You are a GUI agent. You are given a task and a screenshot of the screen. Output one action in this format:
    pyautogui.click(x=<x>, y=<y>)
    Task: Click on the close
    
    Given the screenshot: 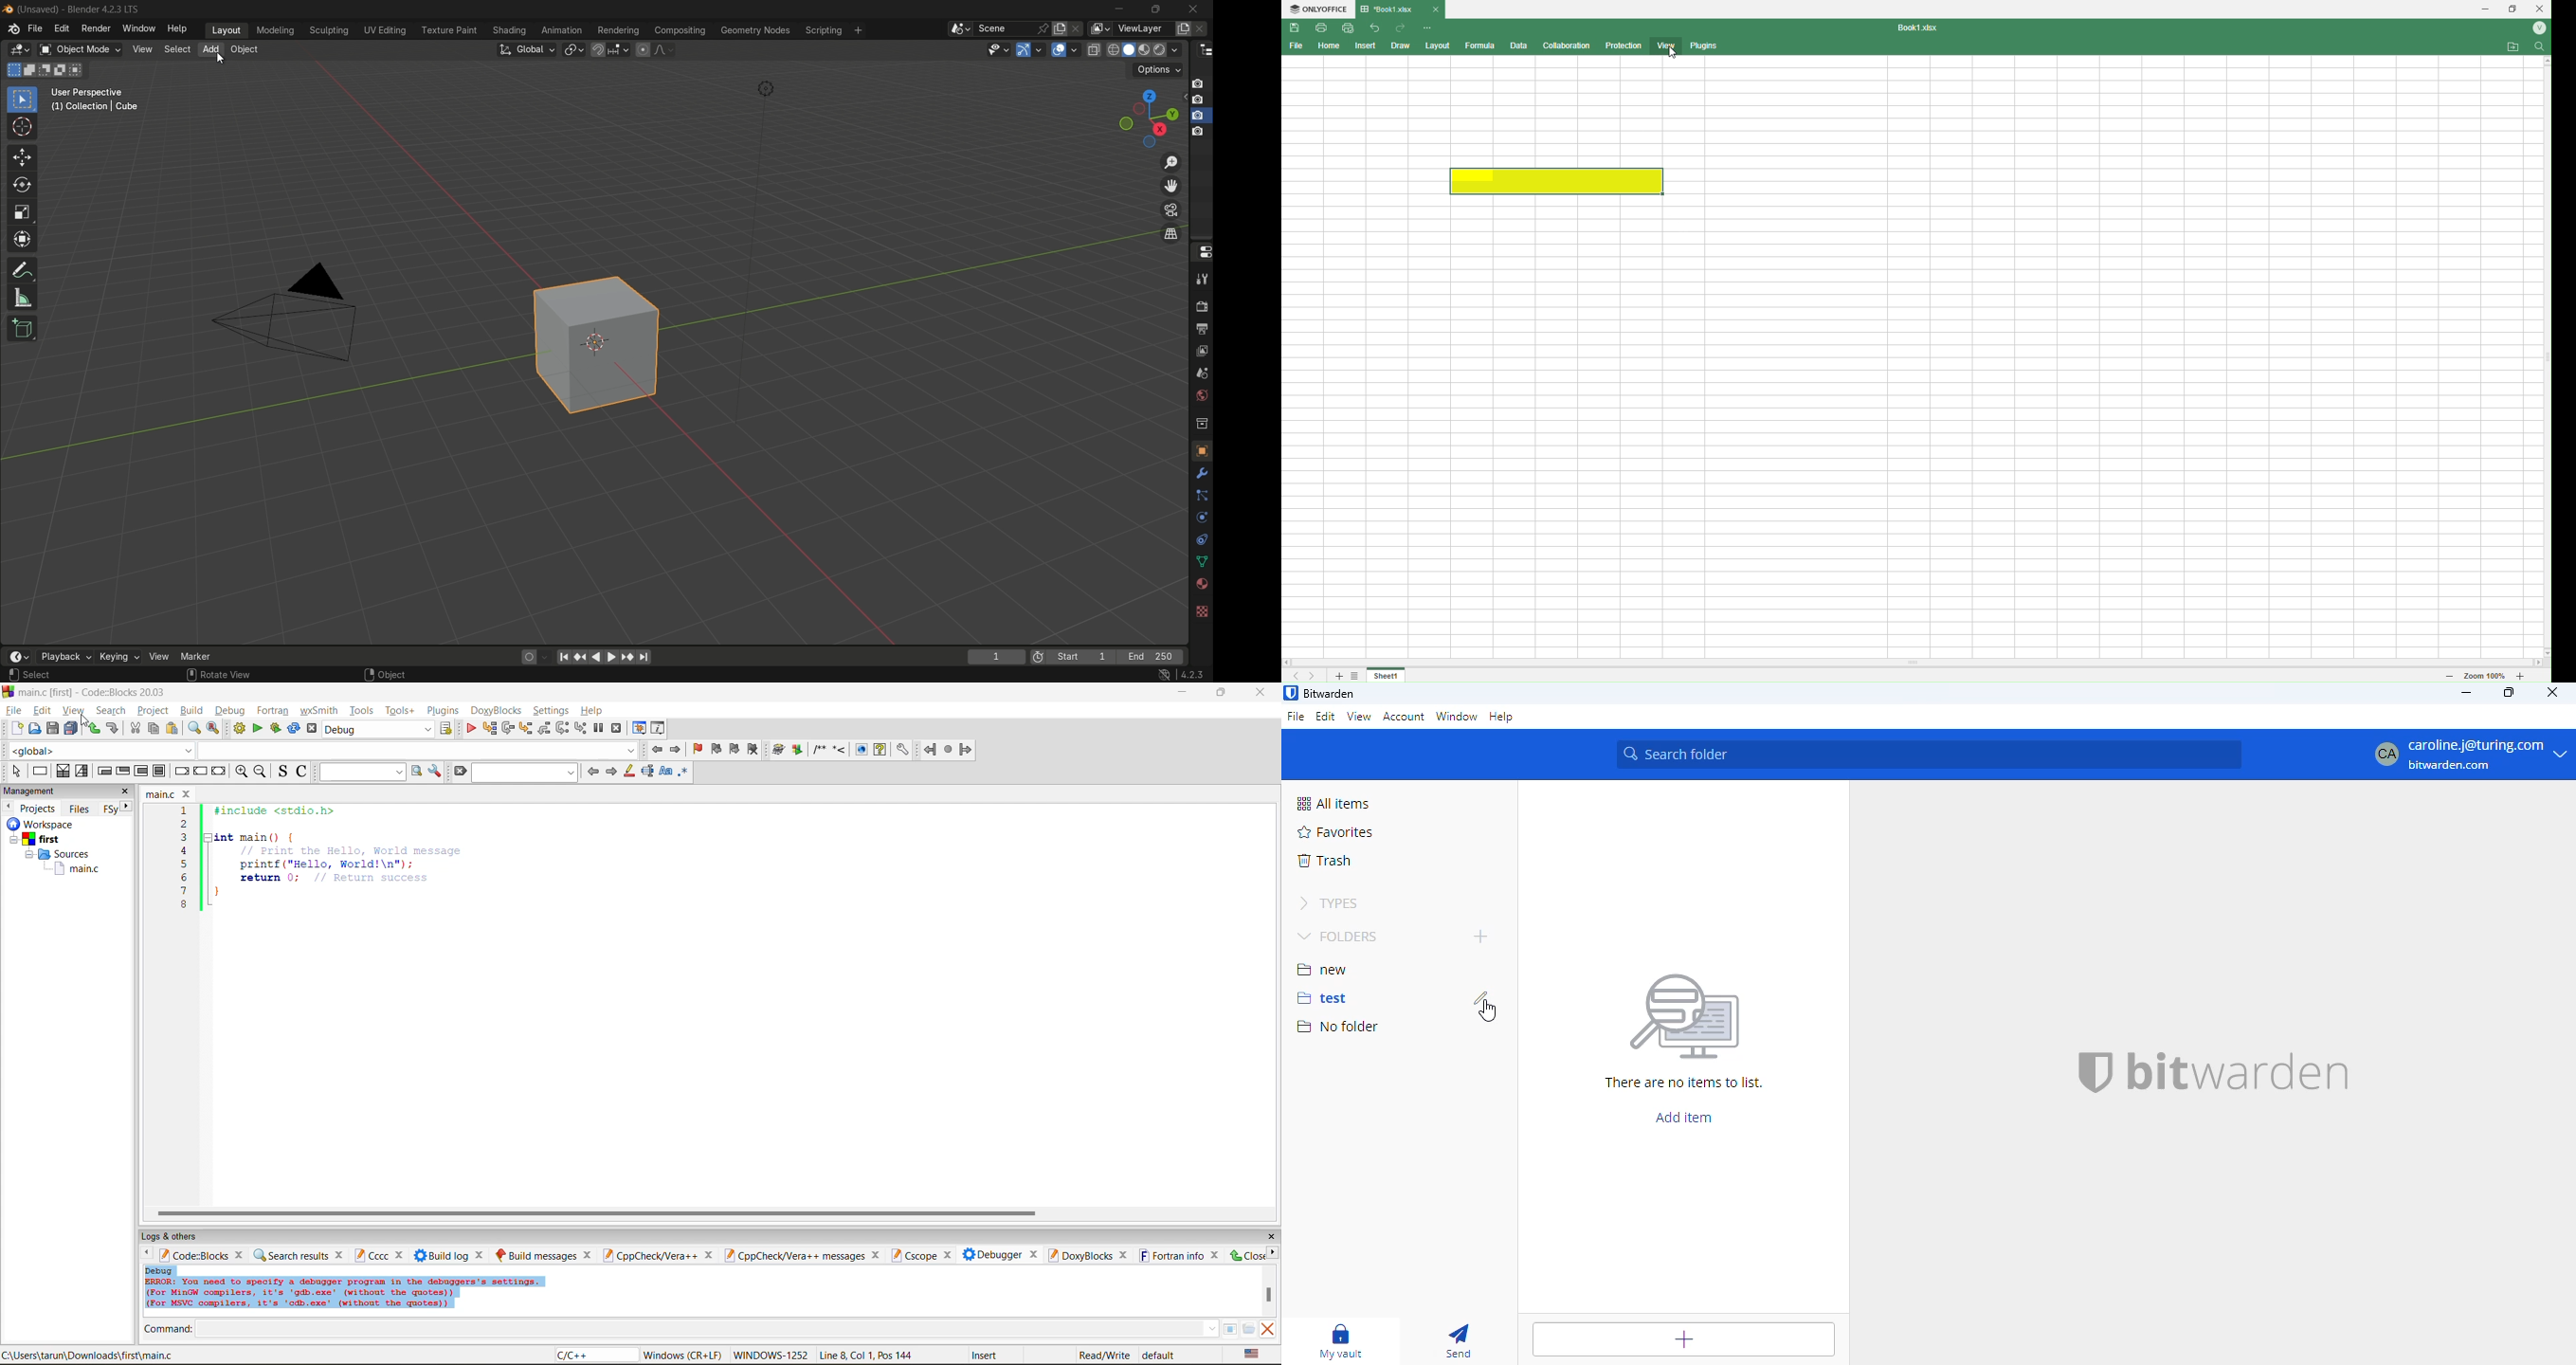 What is the action you would take?
    pyautogui.click(x=2553, y=692)
    